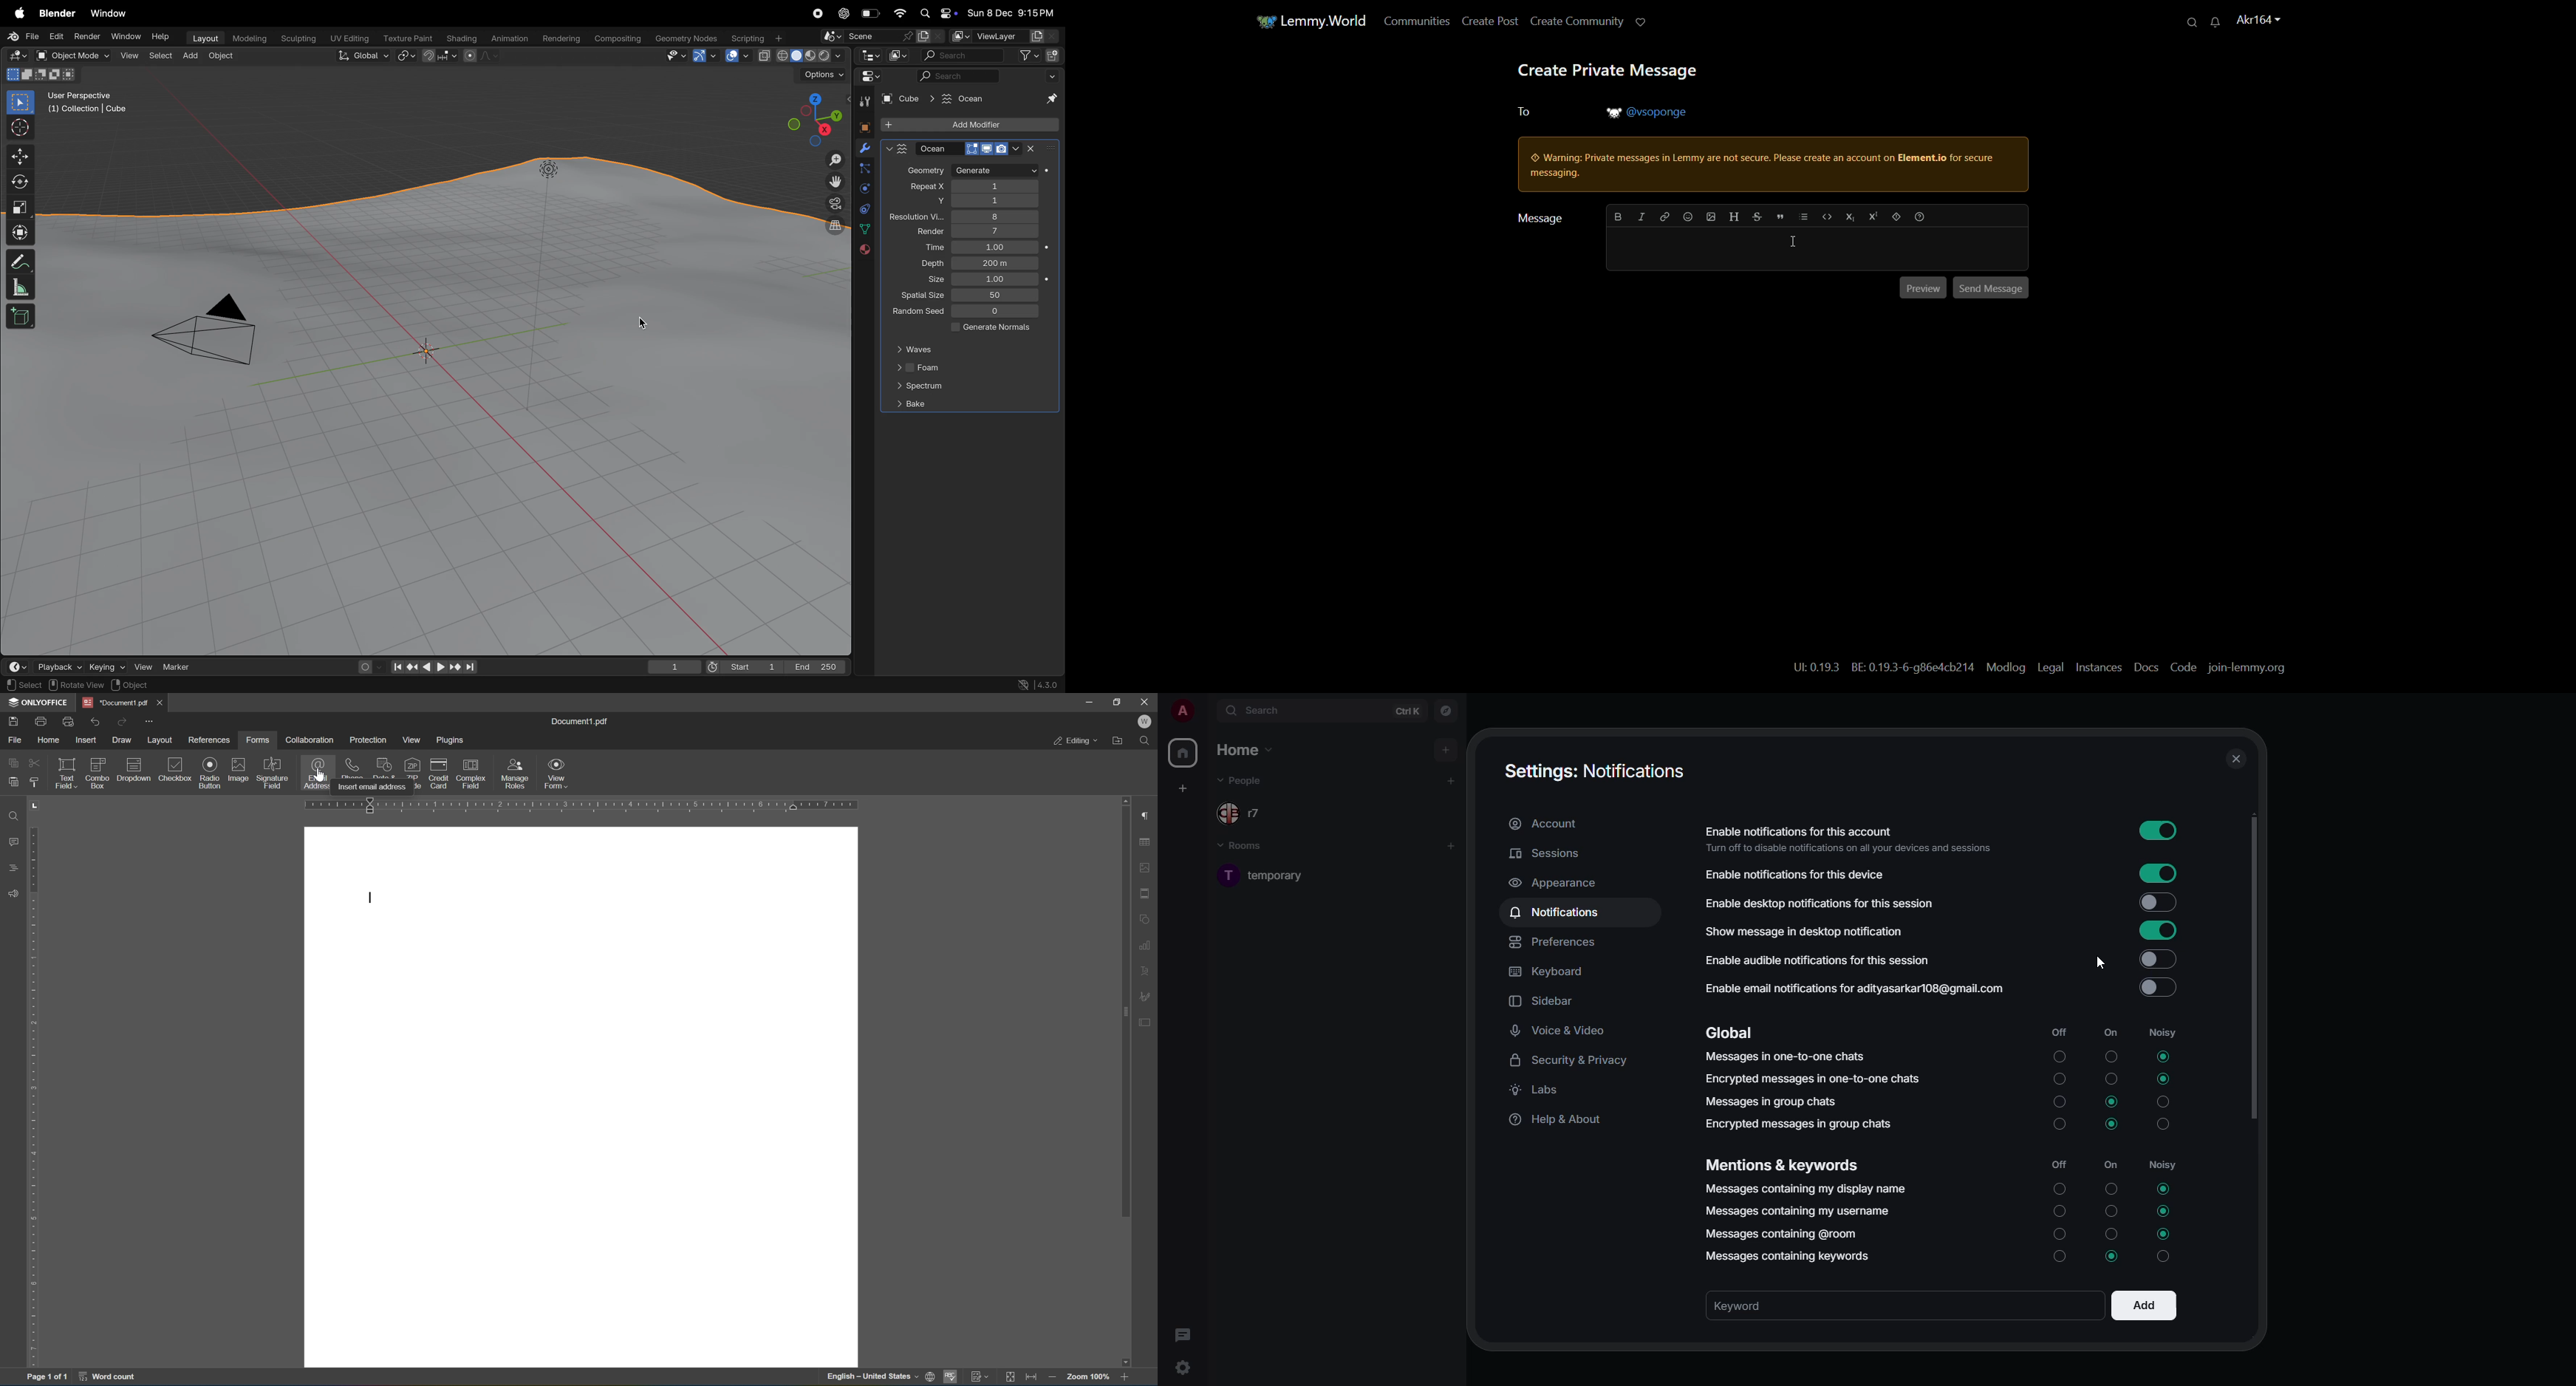 Image resolution: width=2576 pixels, height=1400 pixels. I want to click on collaboration, so click(311, 740).